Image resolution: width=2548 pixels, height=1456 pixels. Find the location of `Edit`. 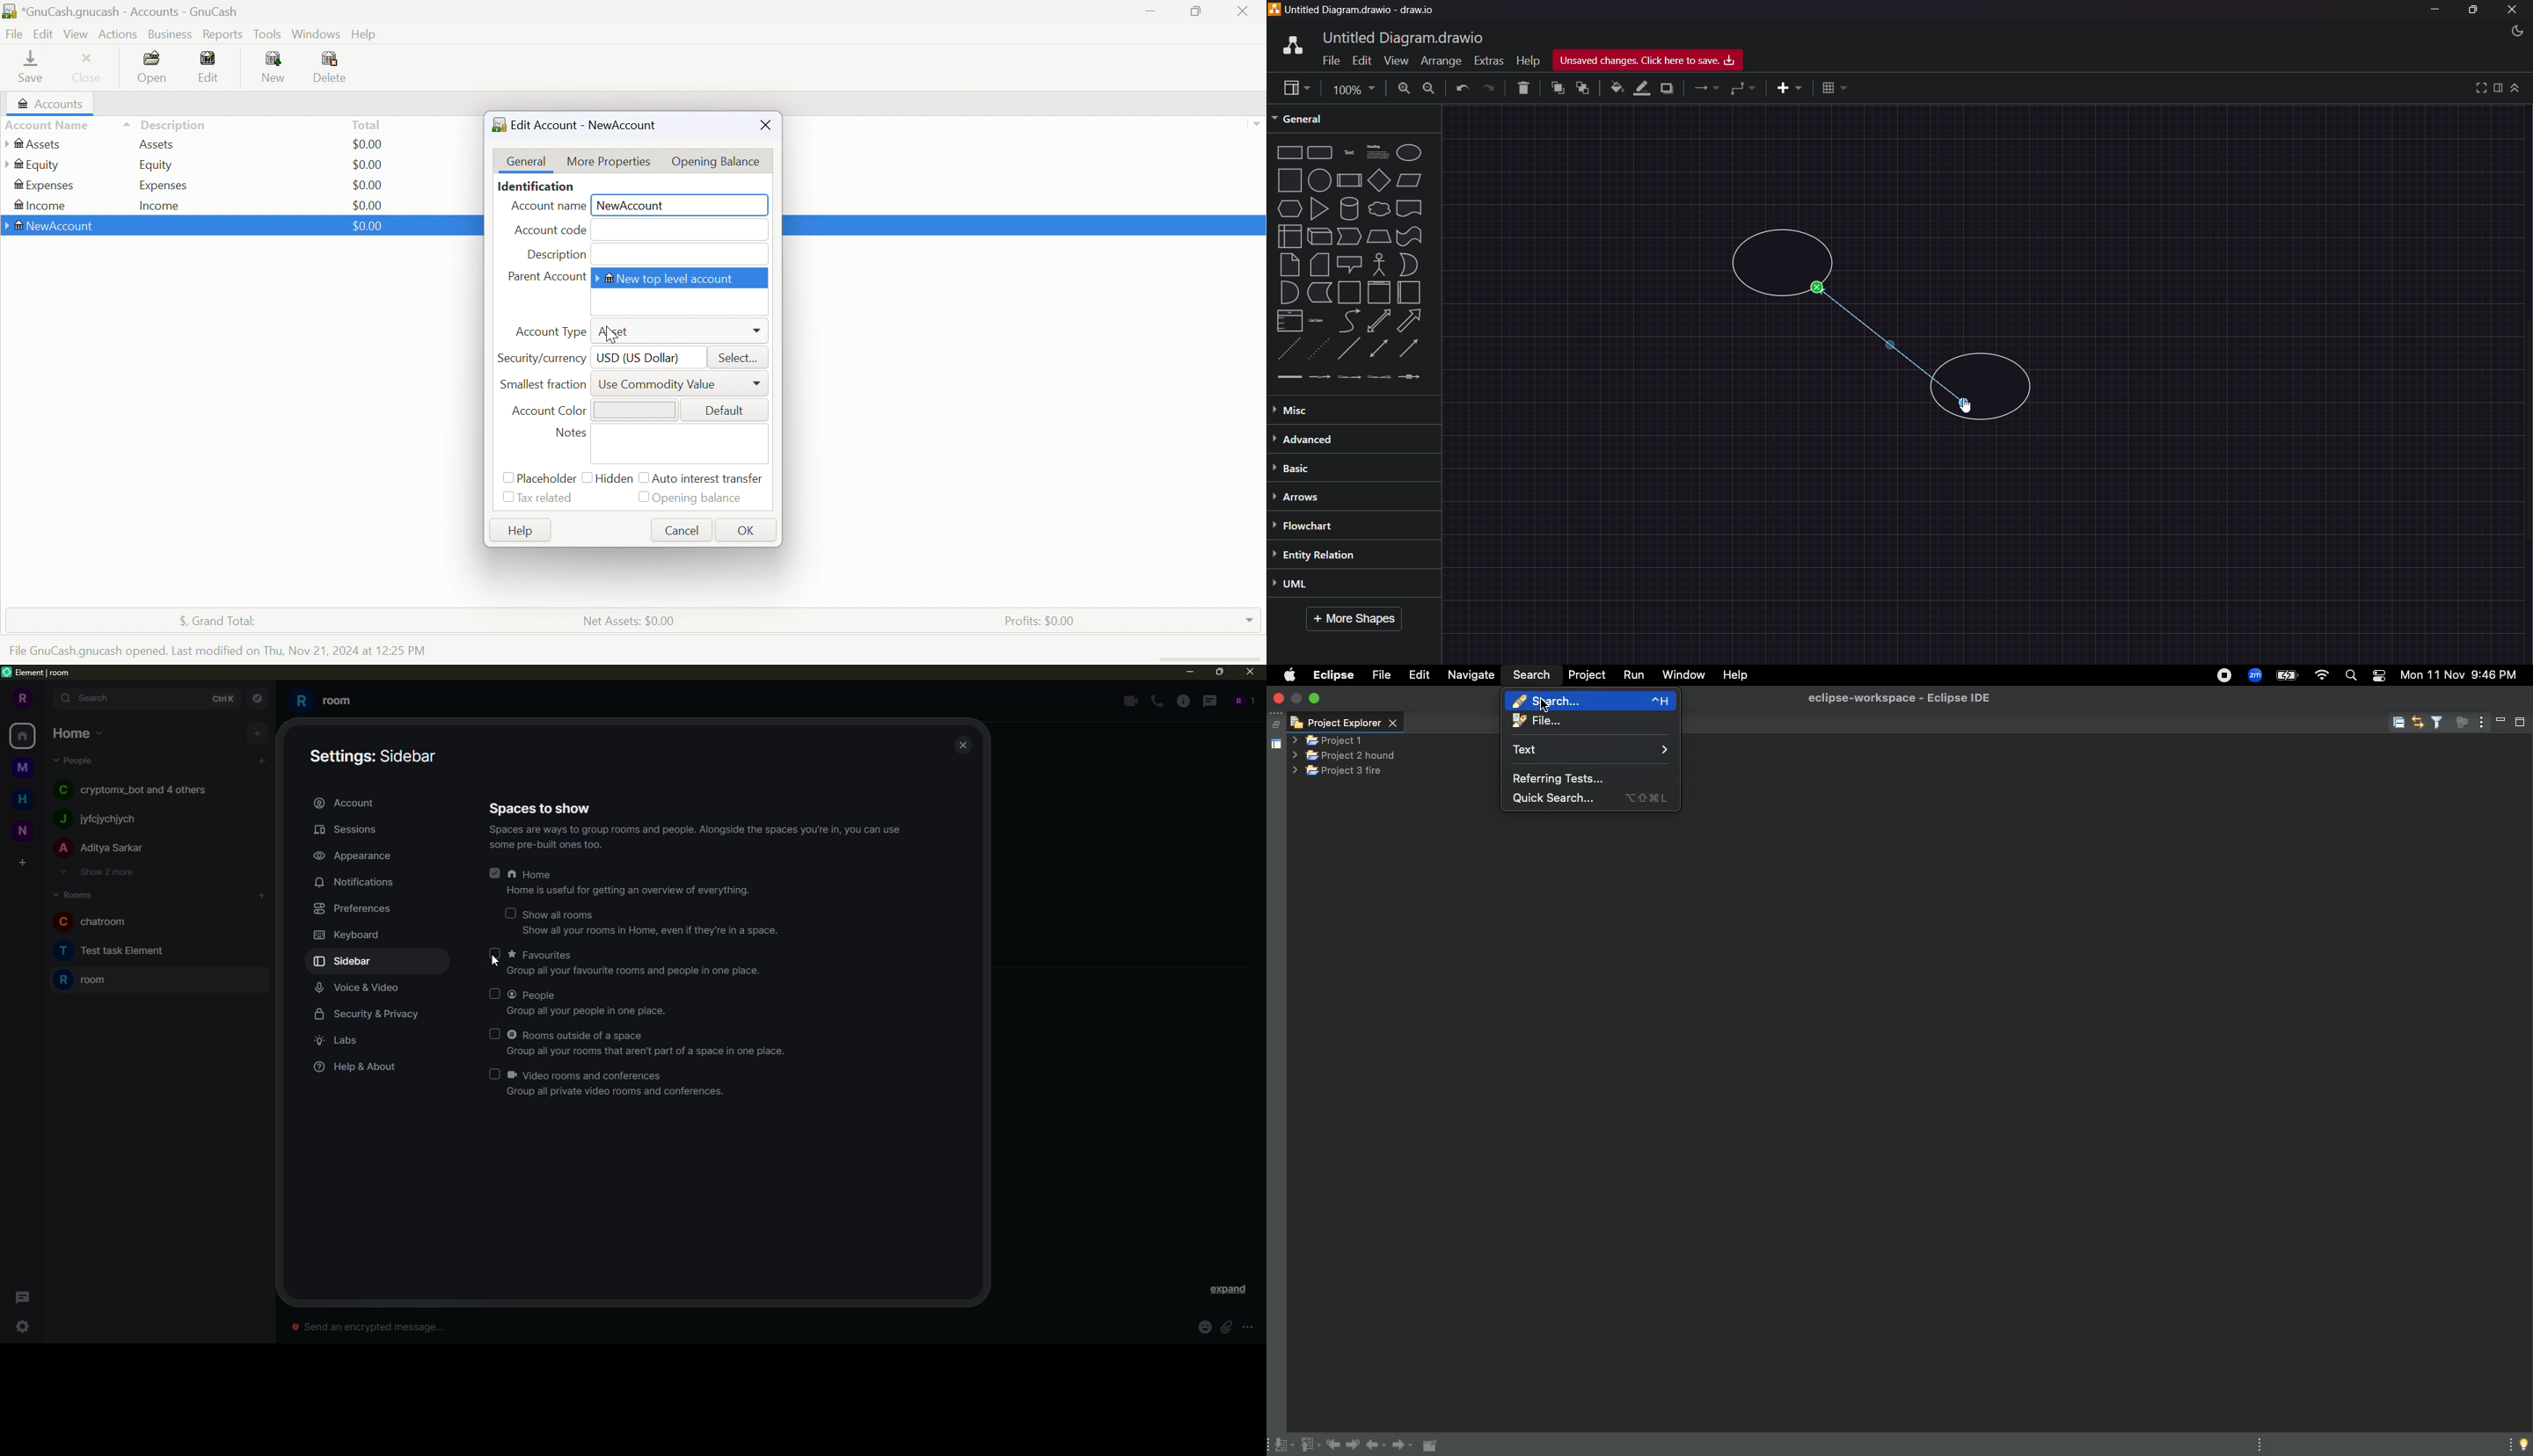

Edit is located at coordinates (208, 67).